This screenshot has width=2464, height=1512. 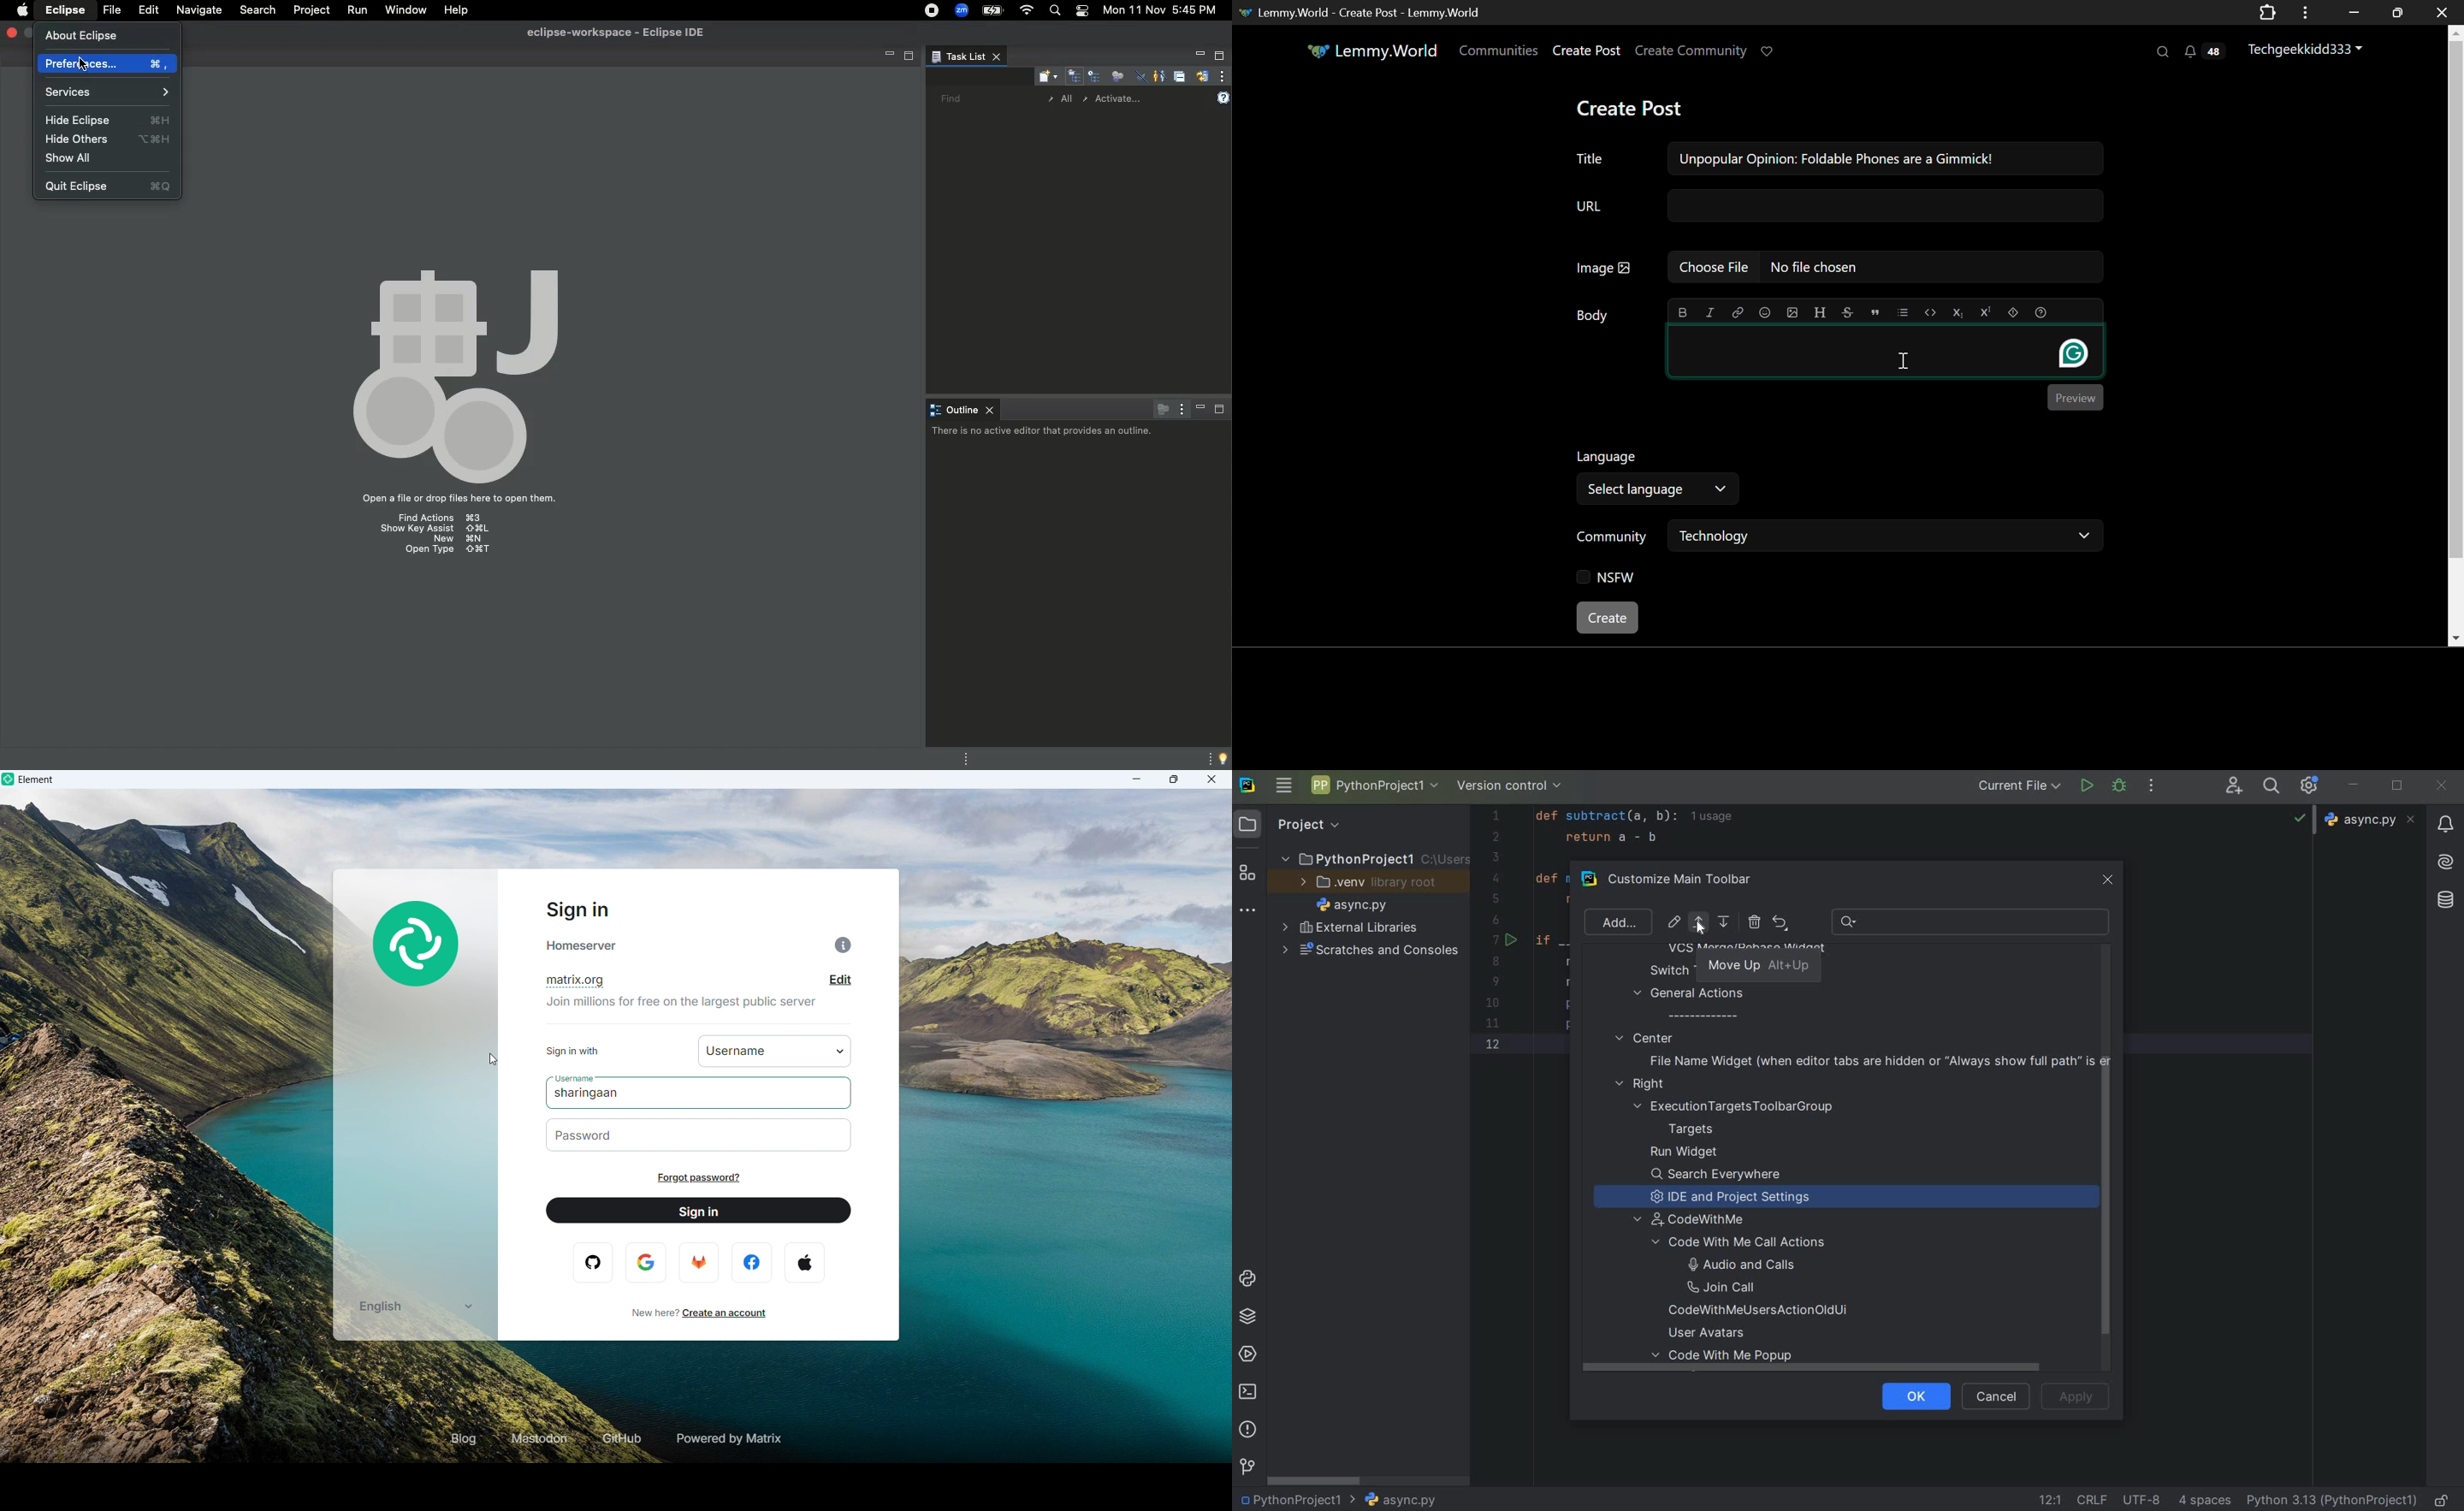 What do you see at coordinates (1609, 618) in the screenshot?
I see `Create Post Button` at bounding box center [1609, 618].